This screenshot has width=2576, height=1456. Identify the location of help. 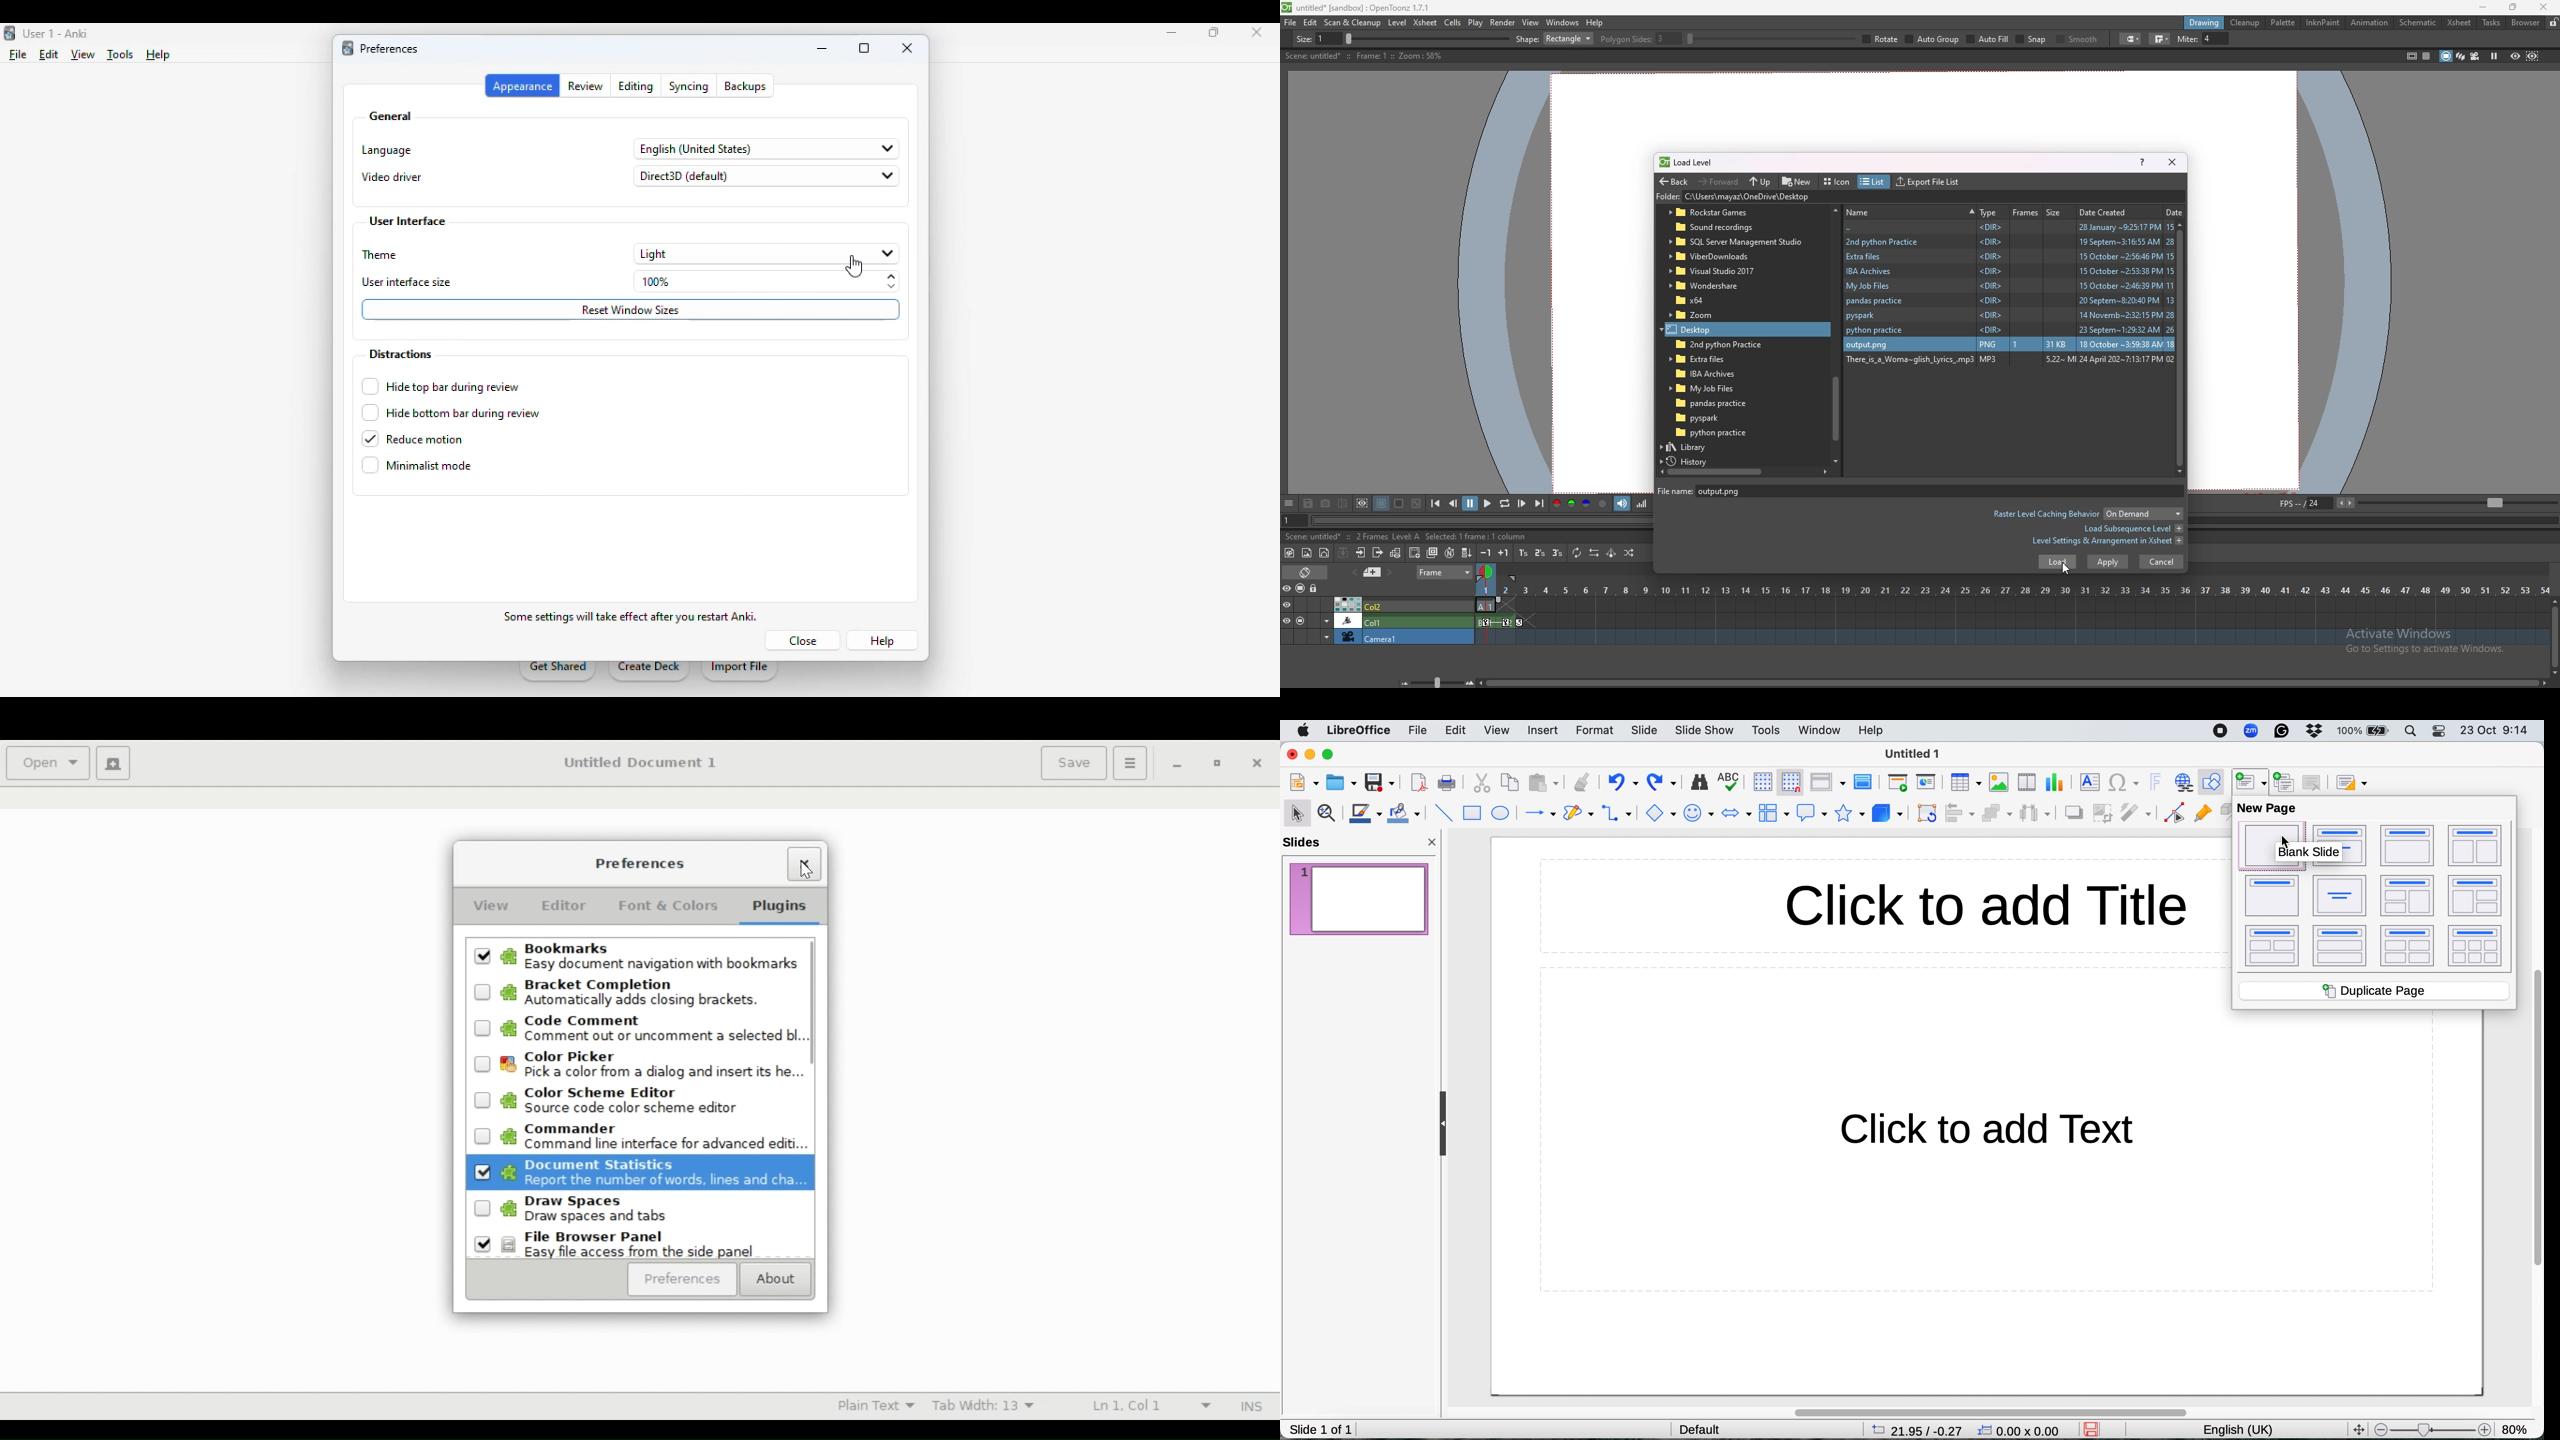
(882, 641).